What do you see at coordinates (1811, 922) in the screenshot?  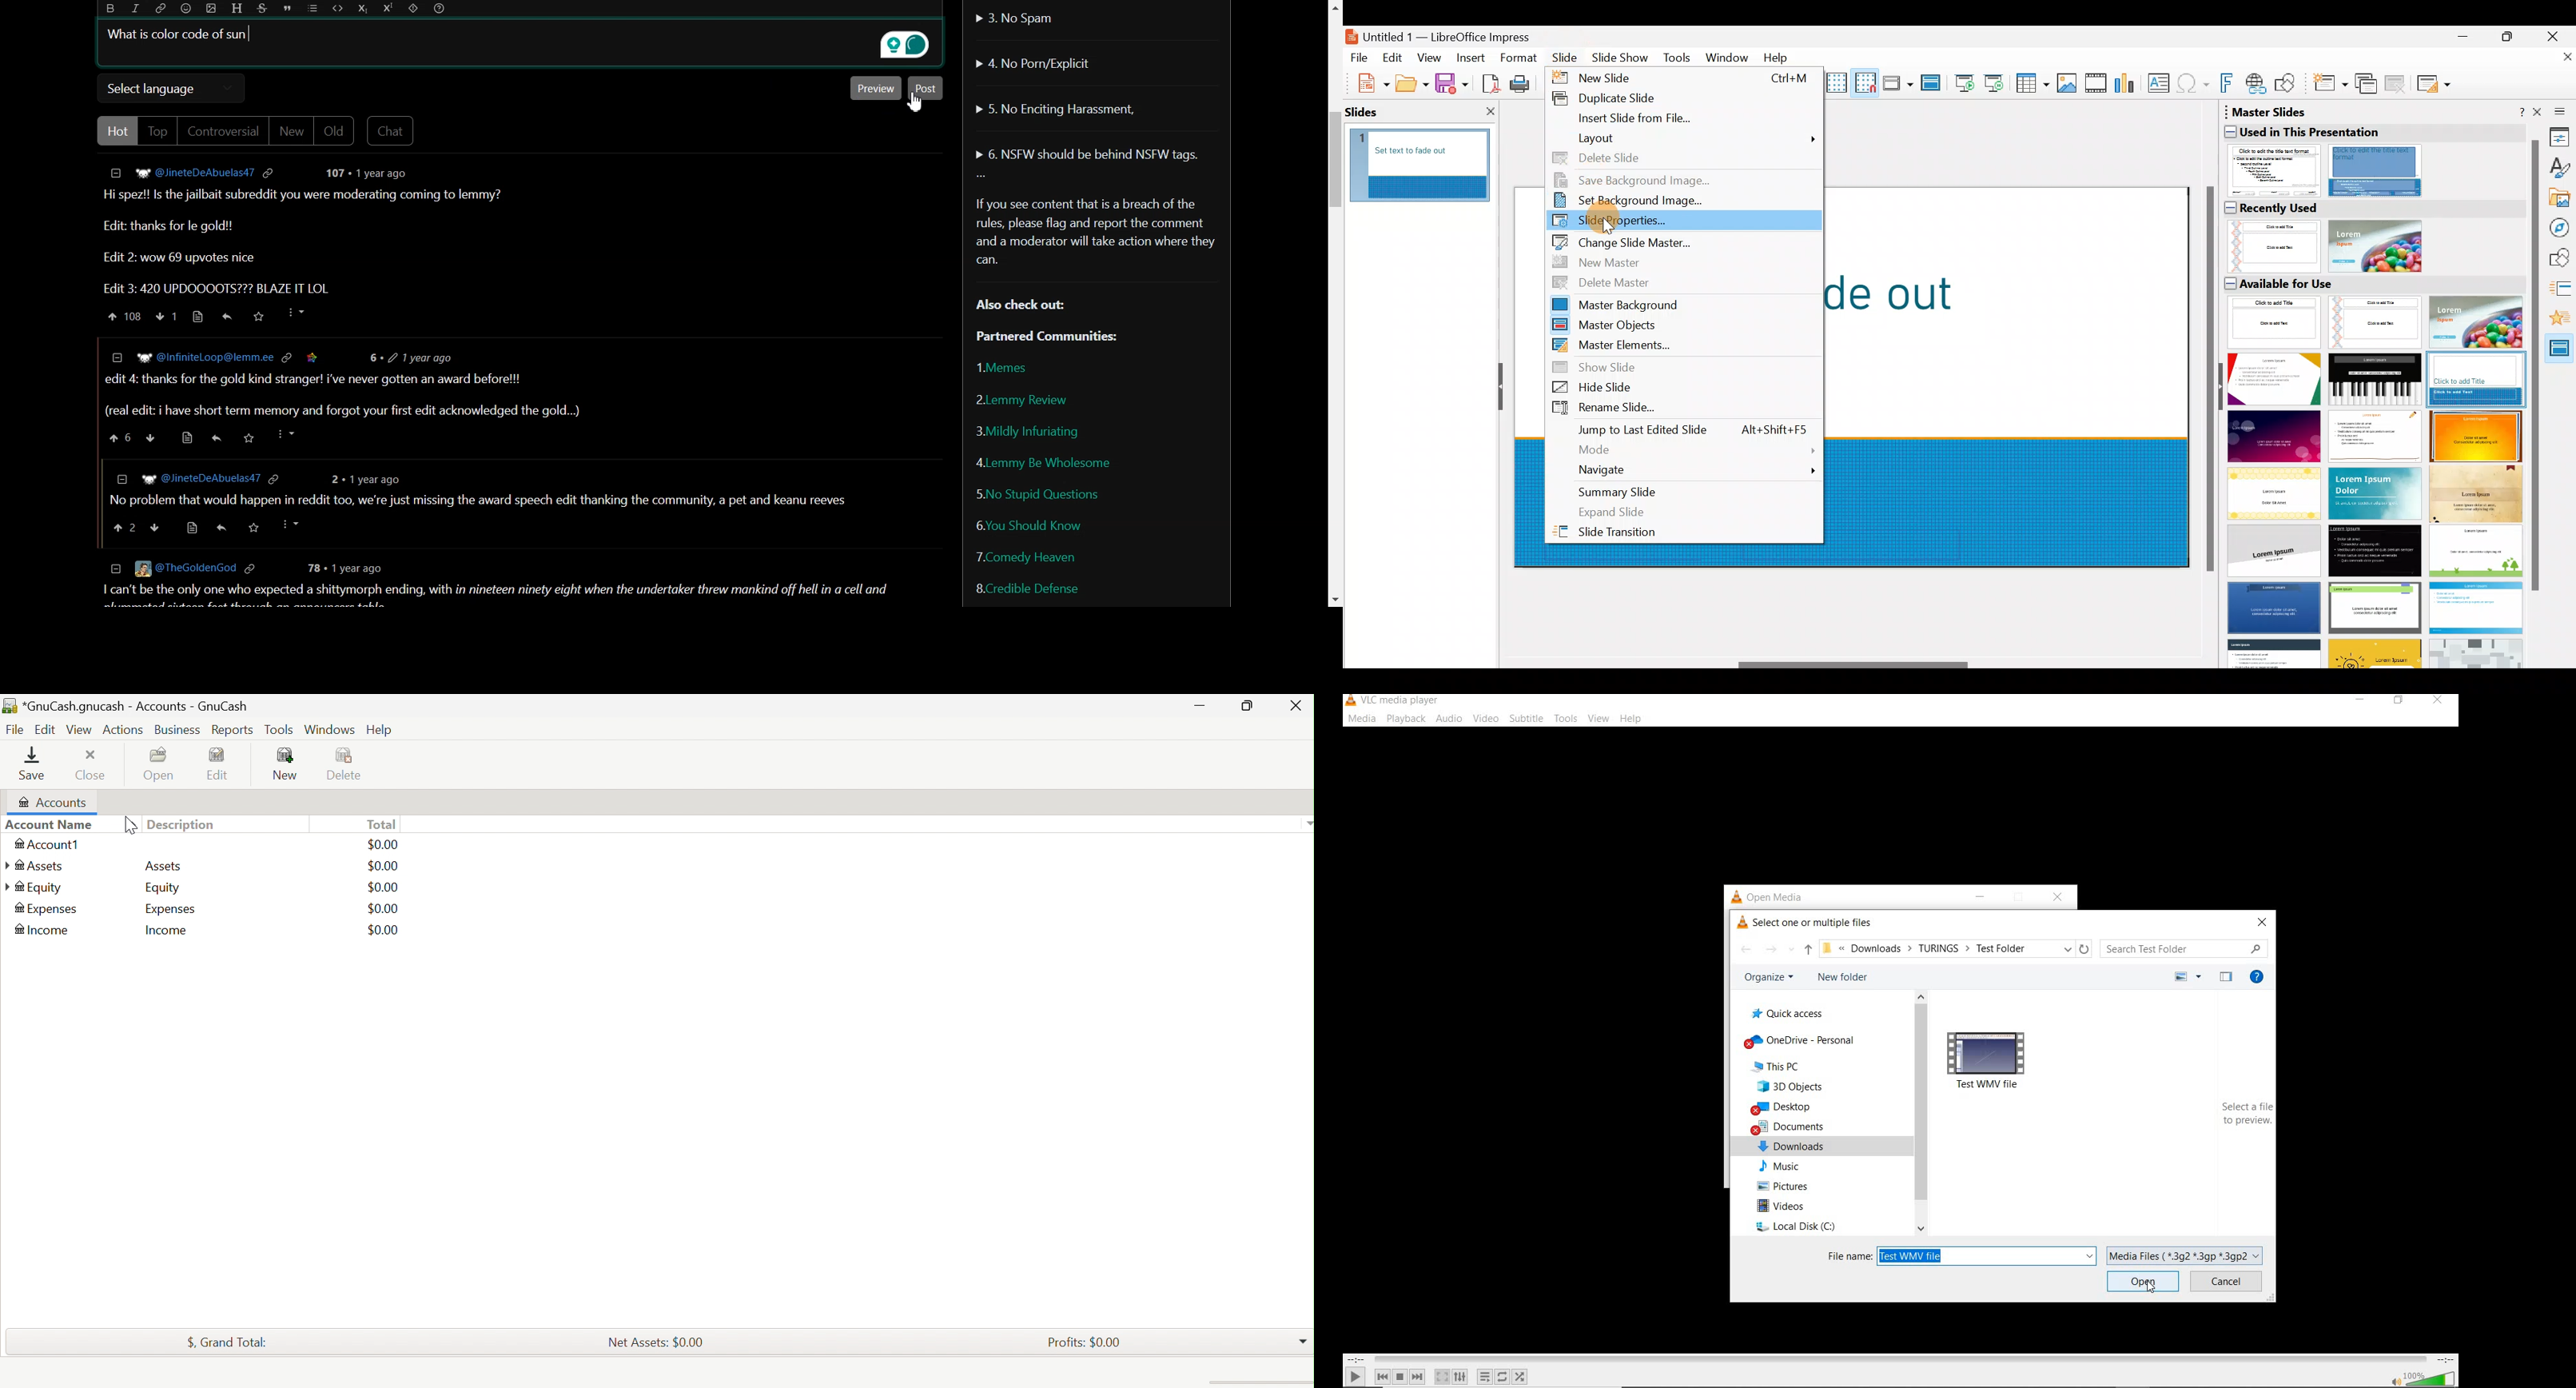 I see `select one or more multiple files` at bounding box center [1811, 922].